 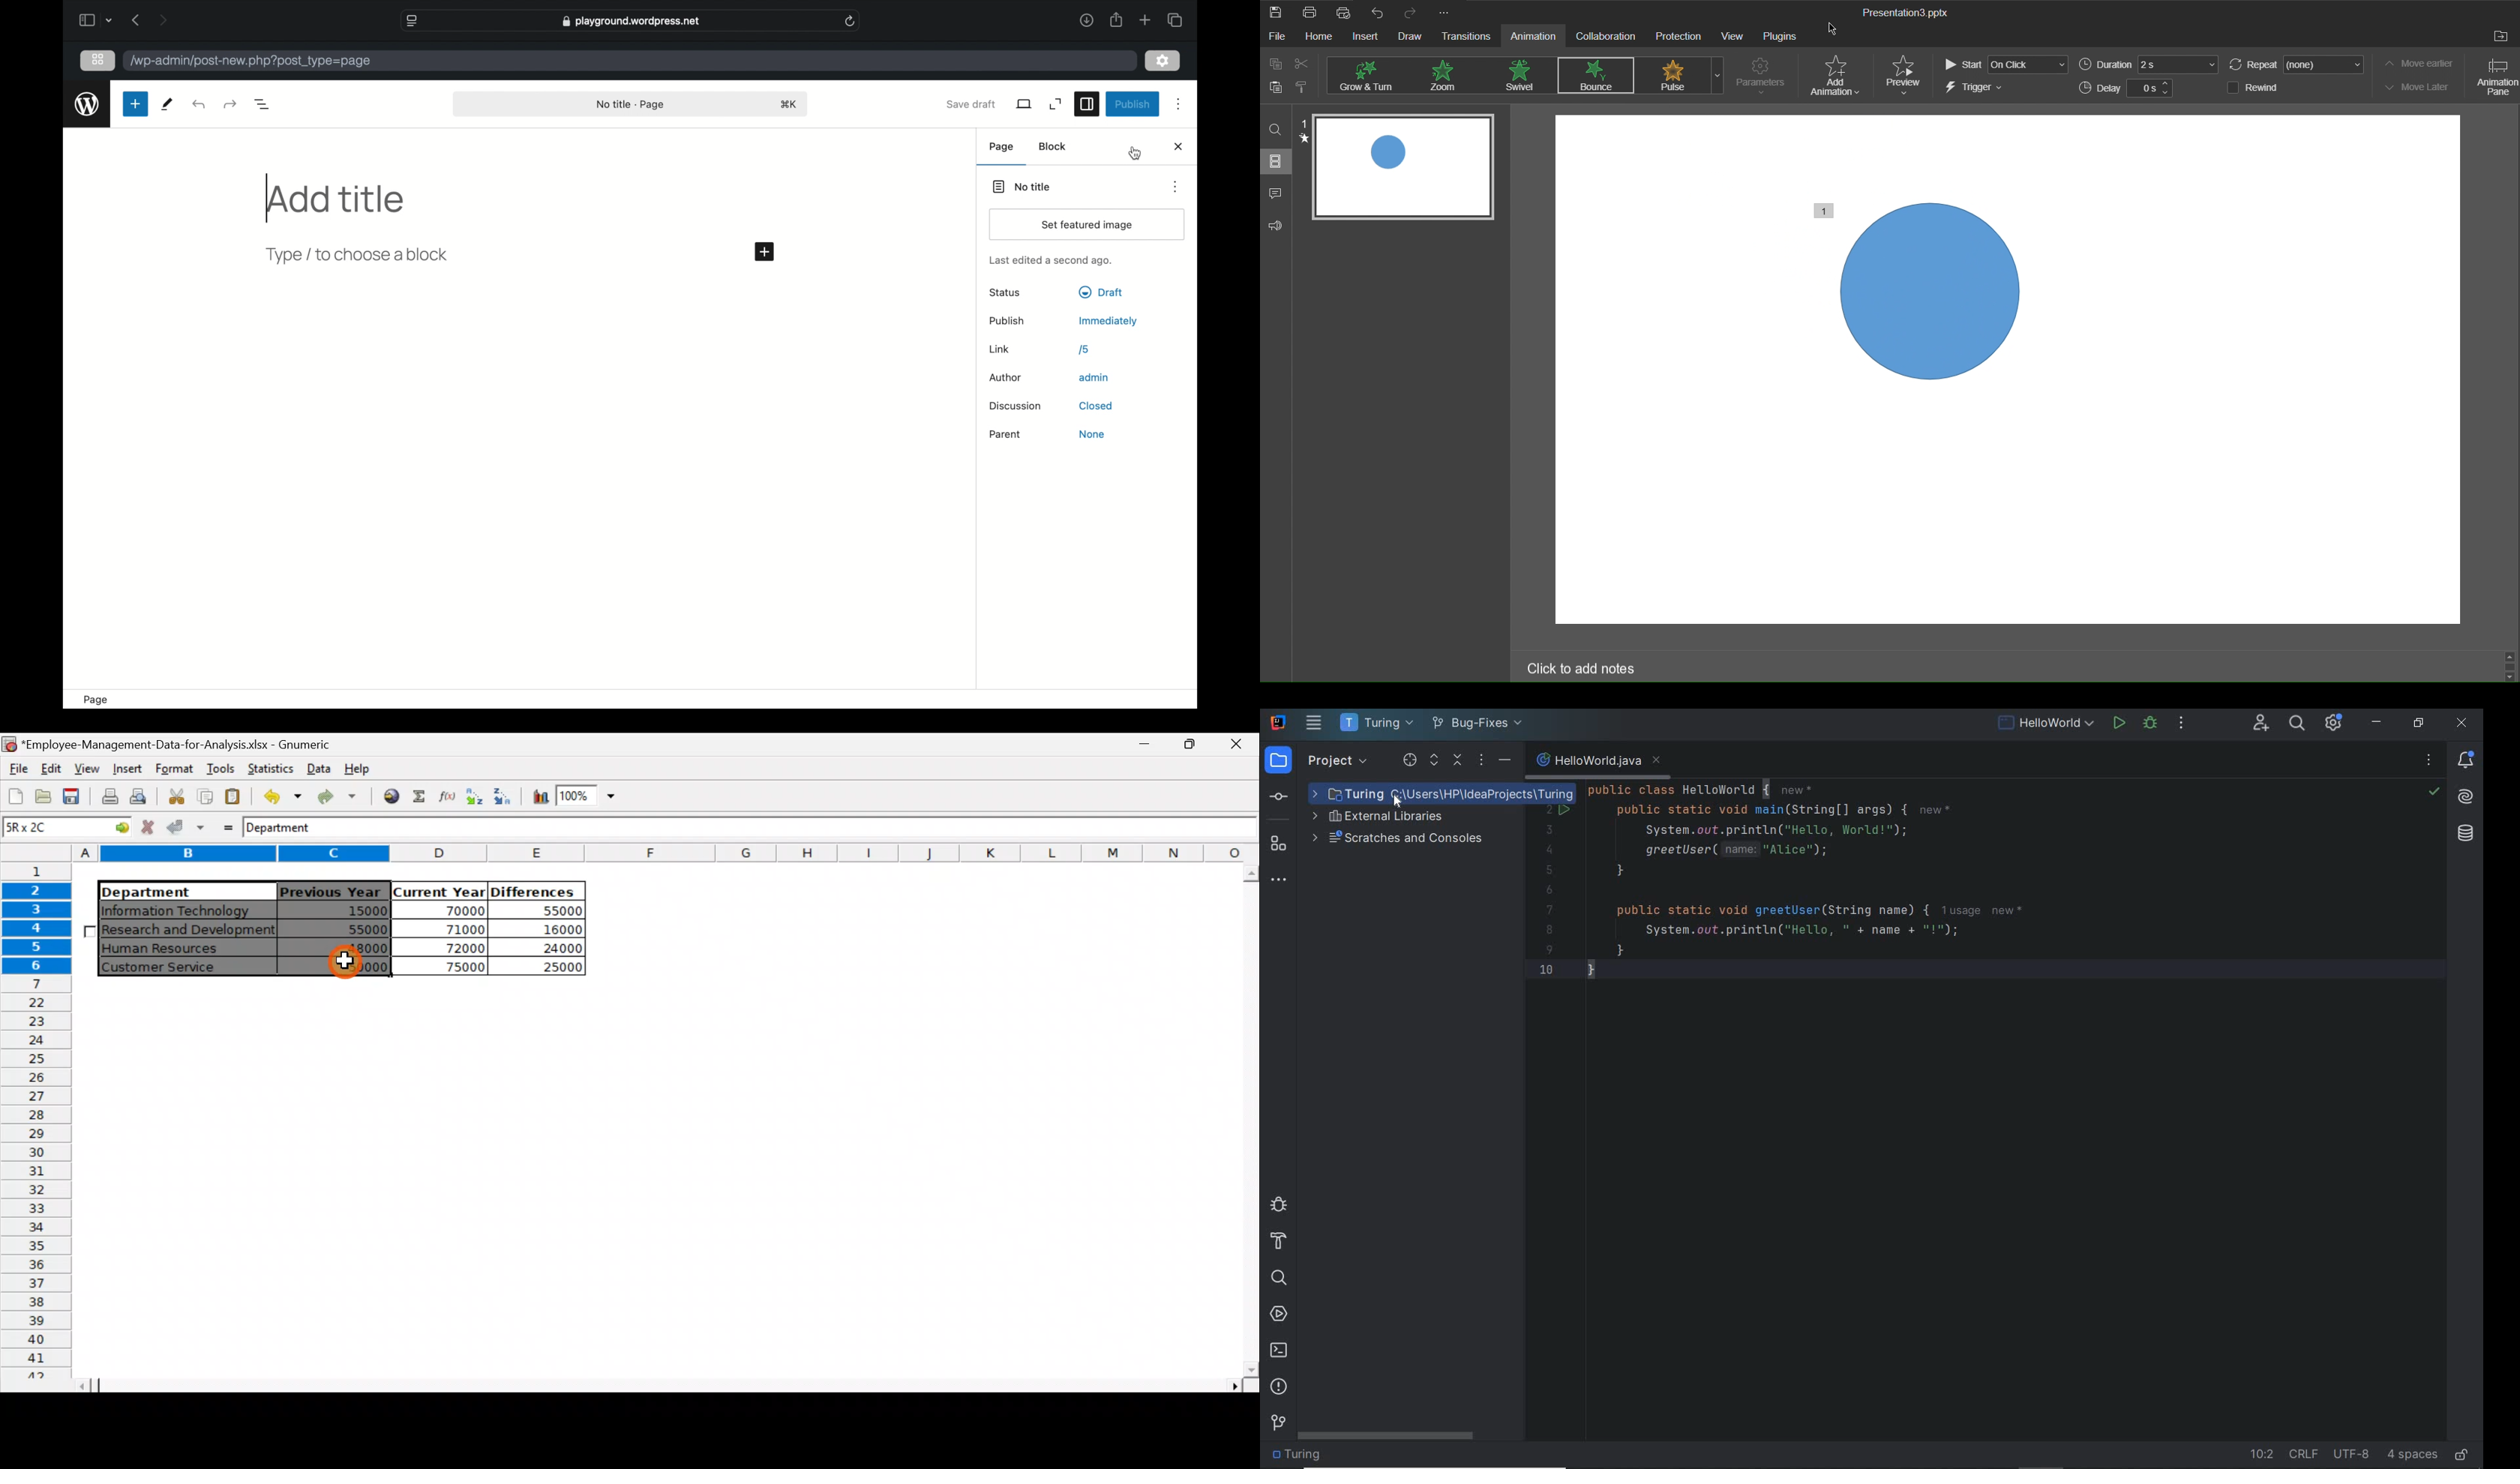 I want to click on Insert, so click(x=1368, y=36).